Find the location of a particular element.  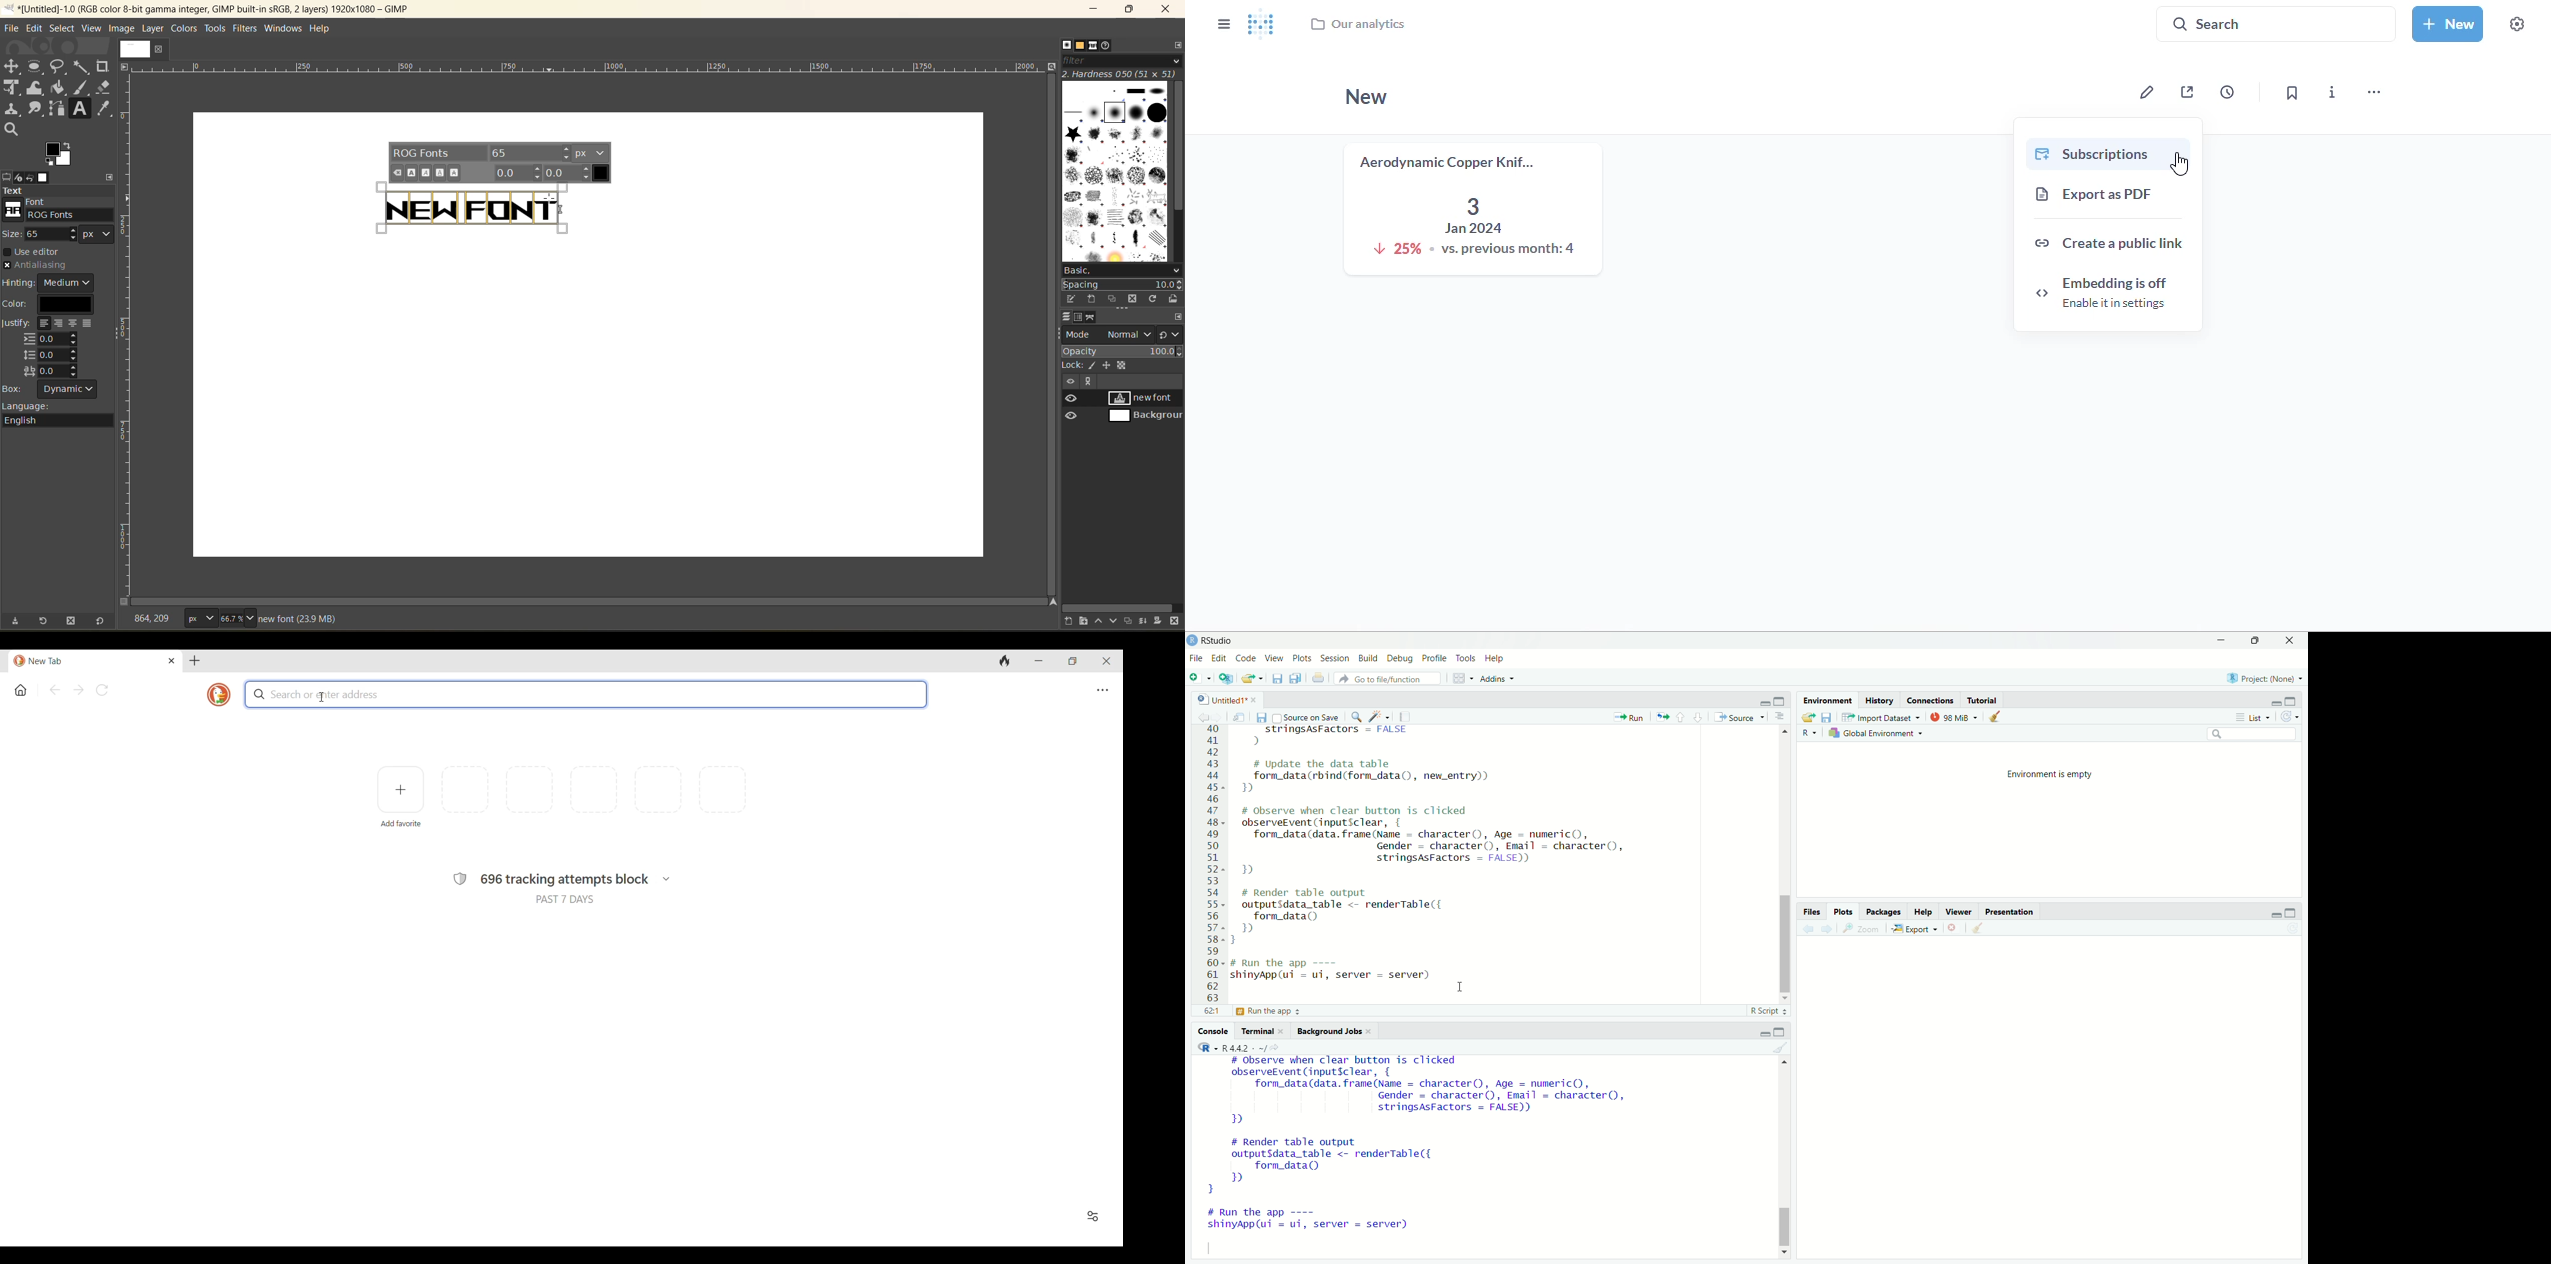

load workspace is located at coordinates (1806, 717).